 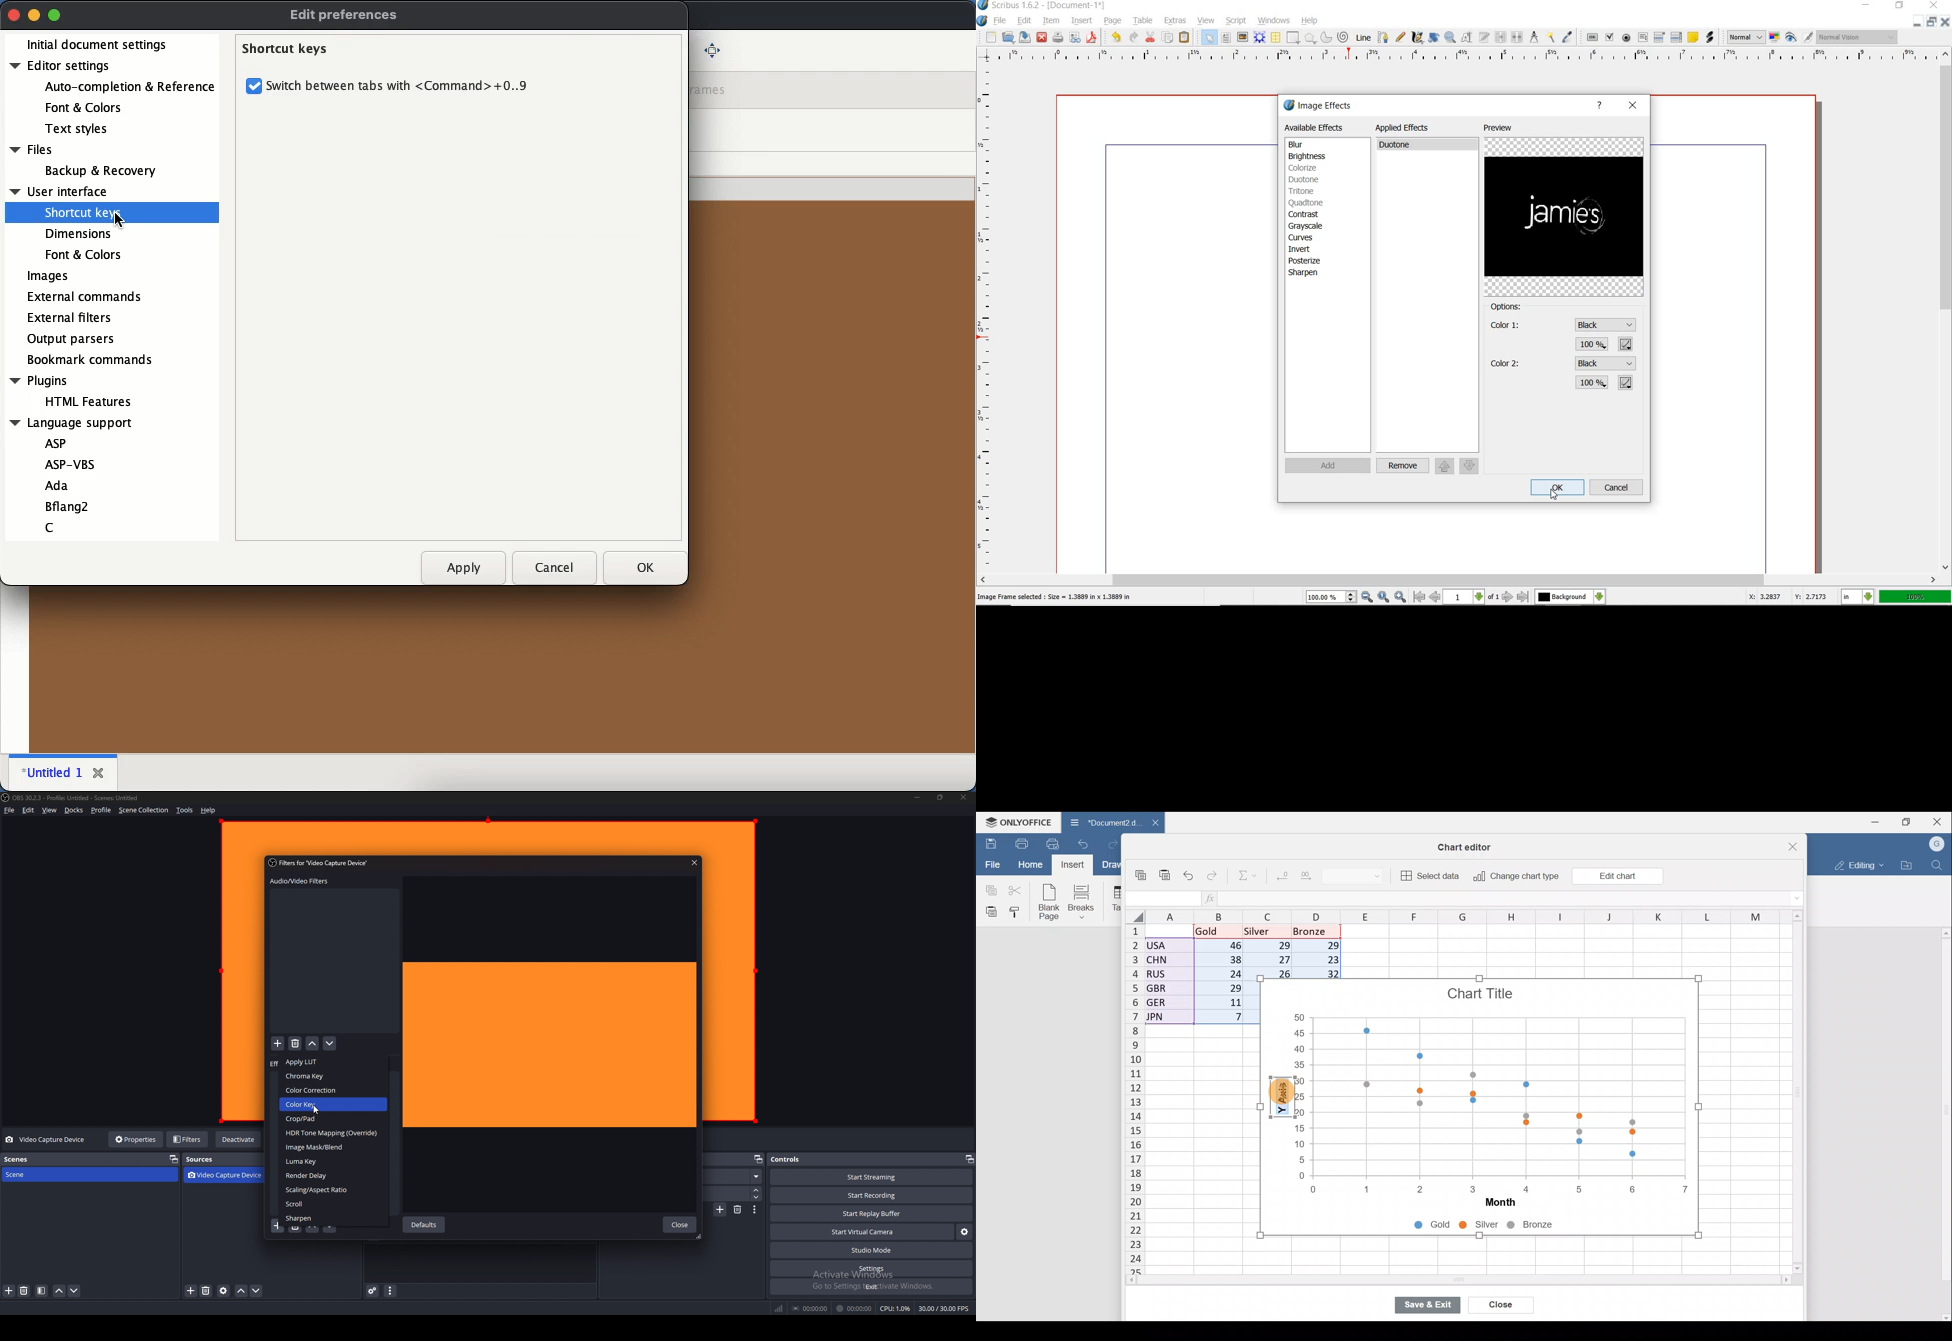 What do you see at coordinates (1111, 842) in the screenshot?
I see `Redo` at bounding box center [1111, 842].